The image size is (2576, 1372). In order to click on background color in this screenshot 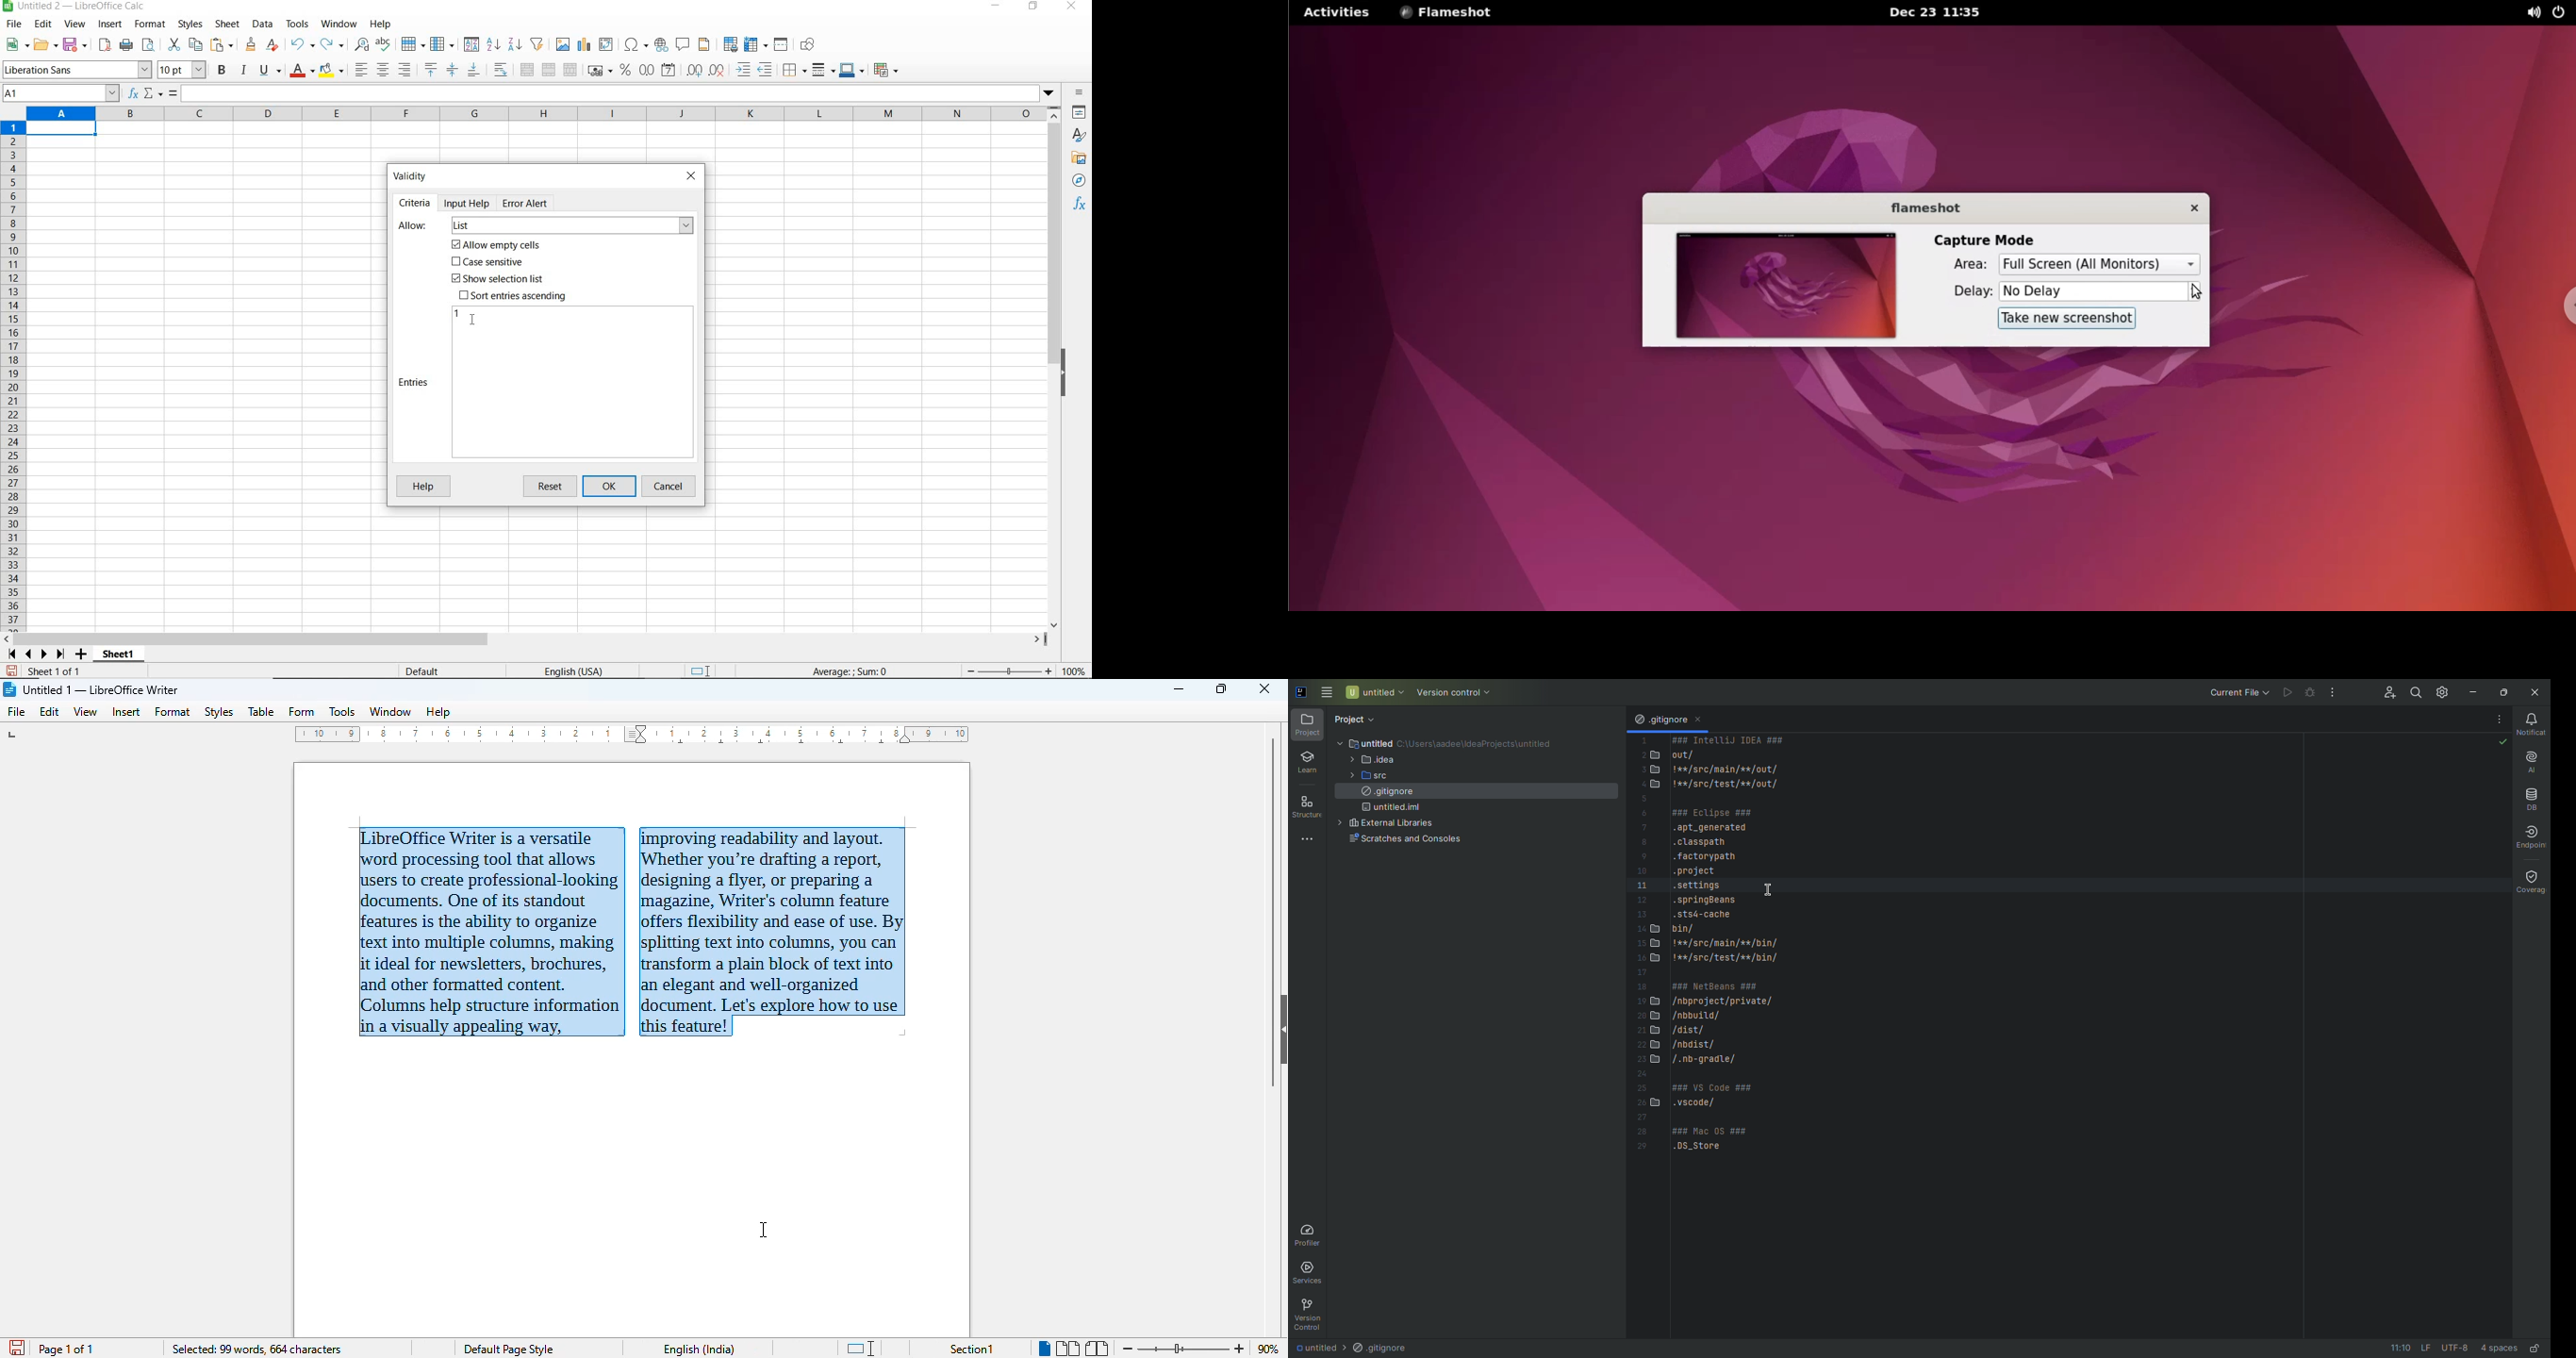, I will do `click(331, 72)`.